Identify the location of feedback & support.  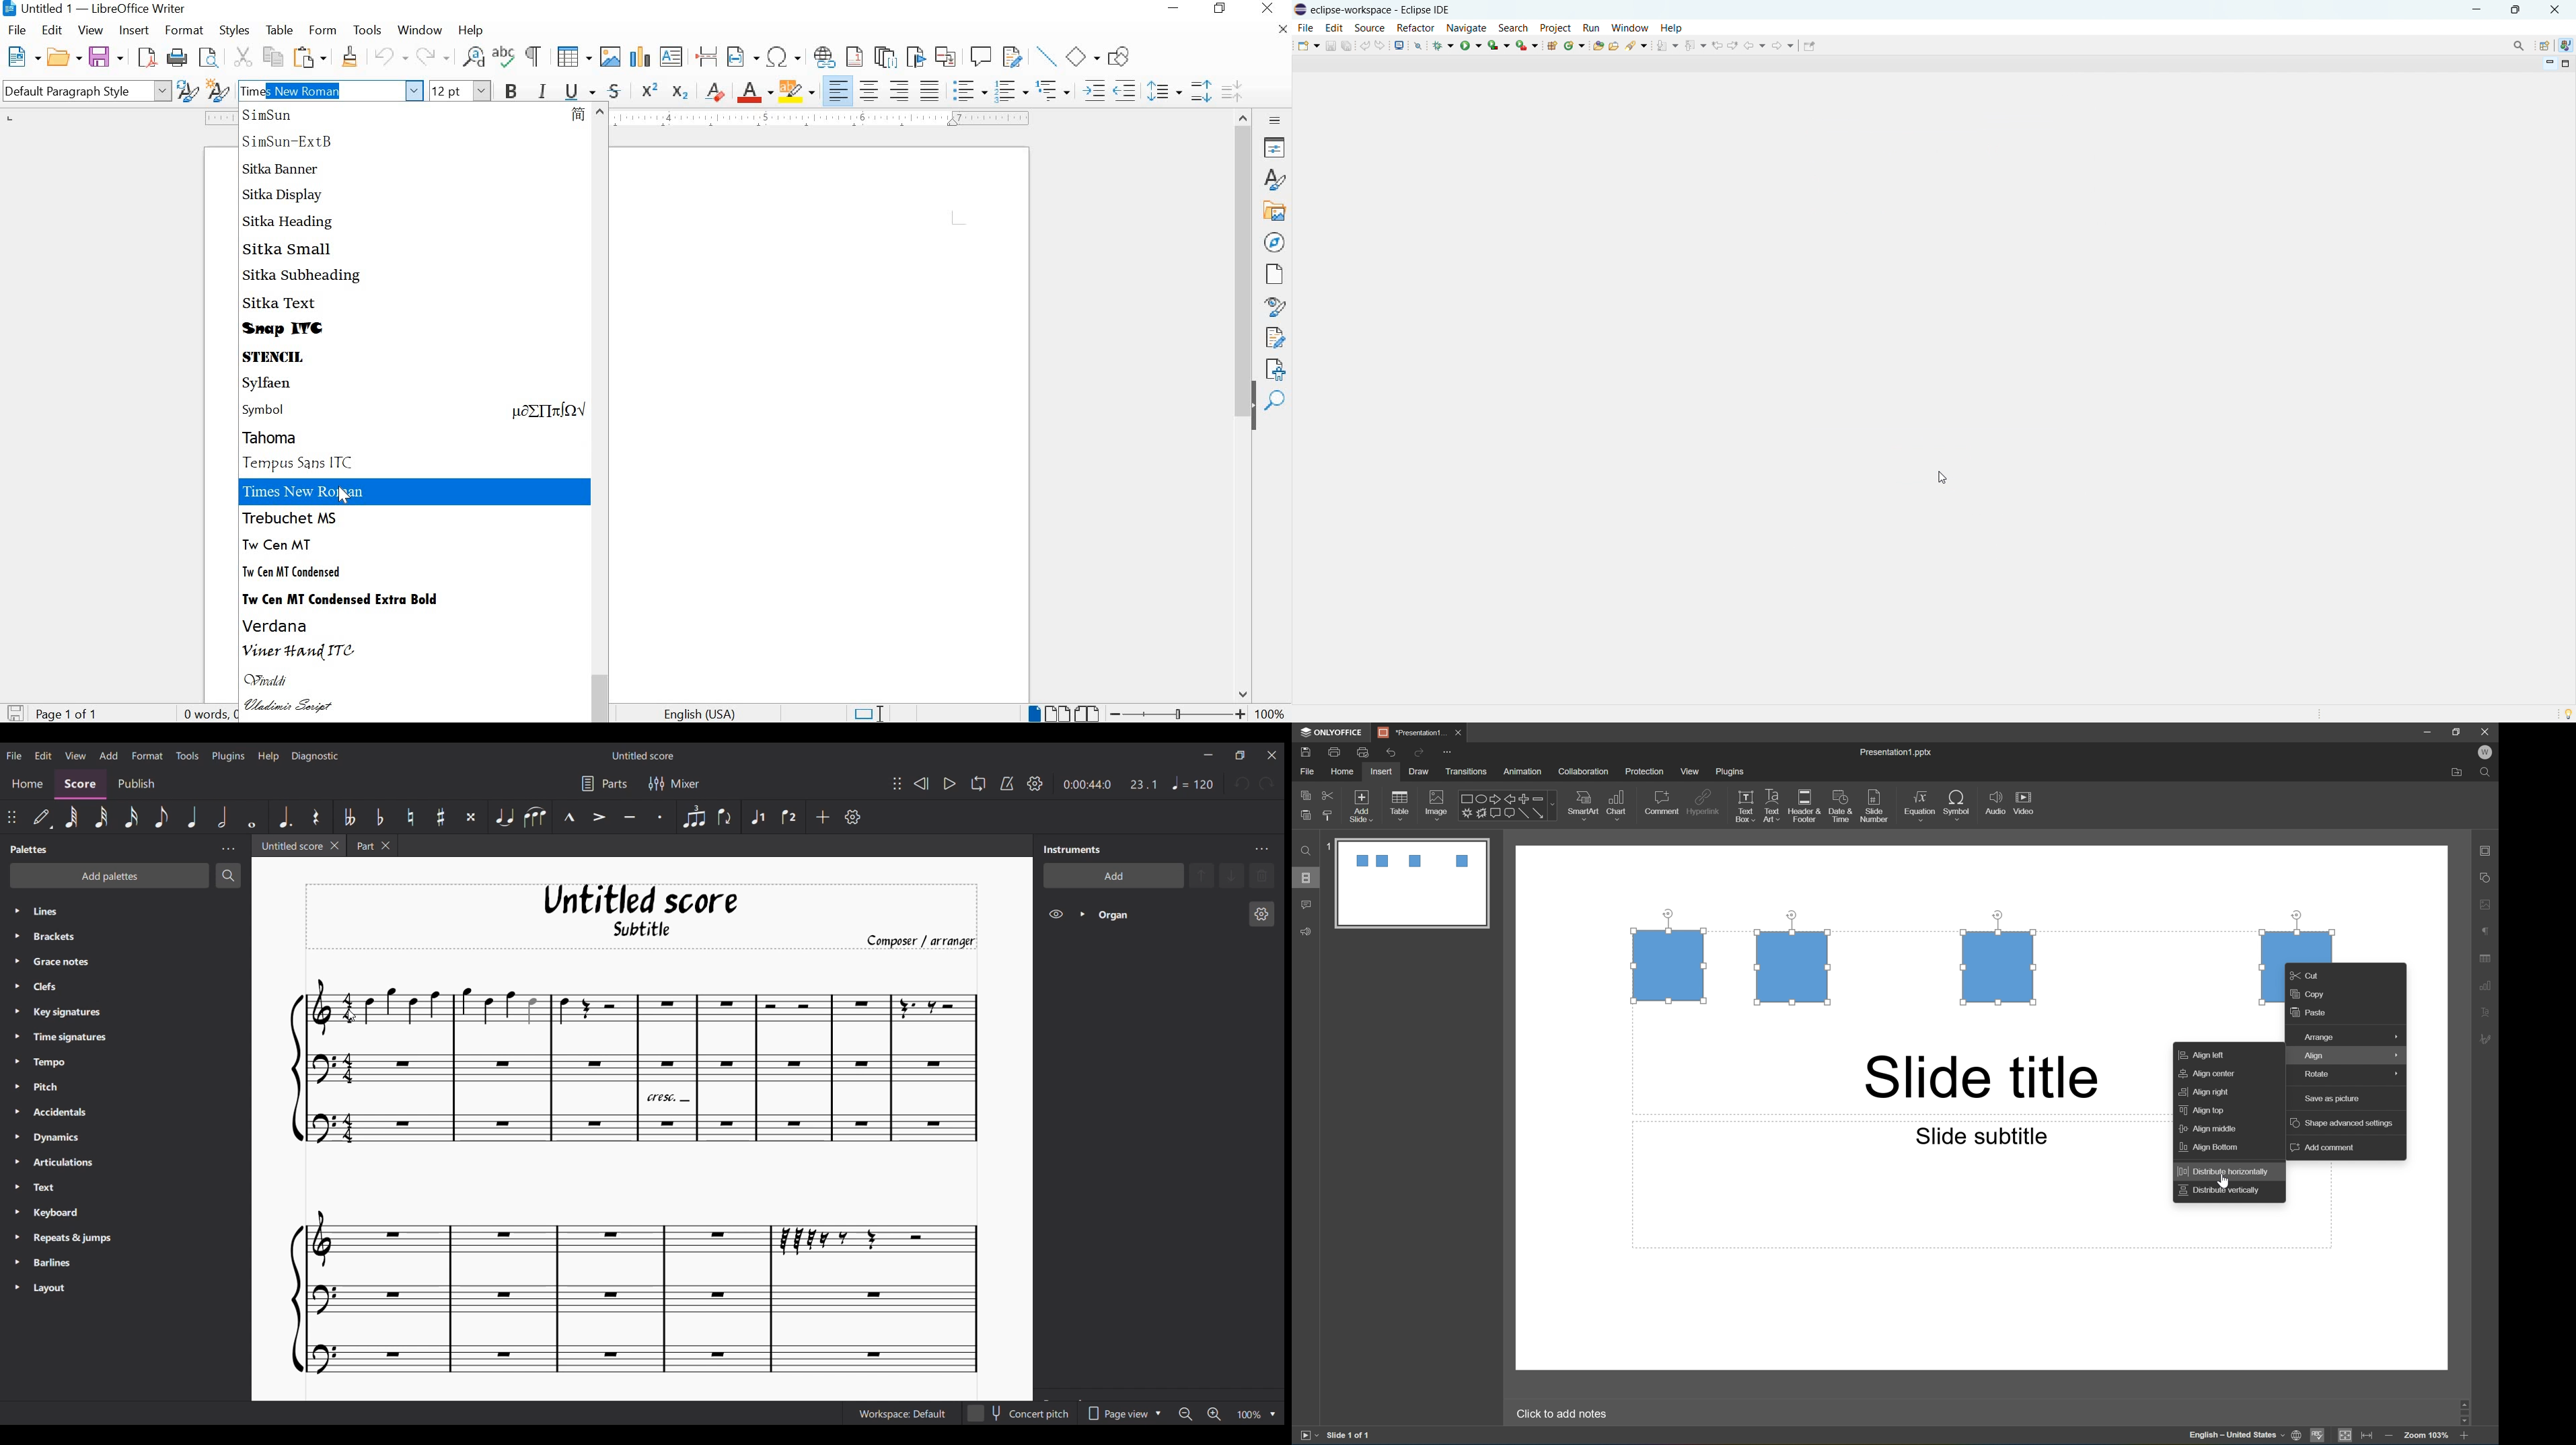
(1304, 932).